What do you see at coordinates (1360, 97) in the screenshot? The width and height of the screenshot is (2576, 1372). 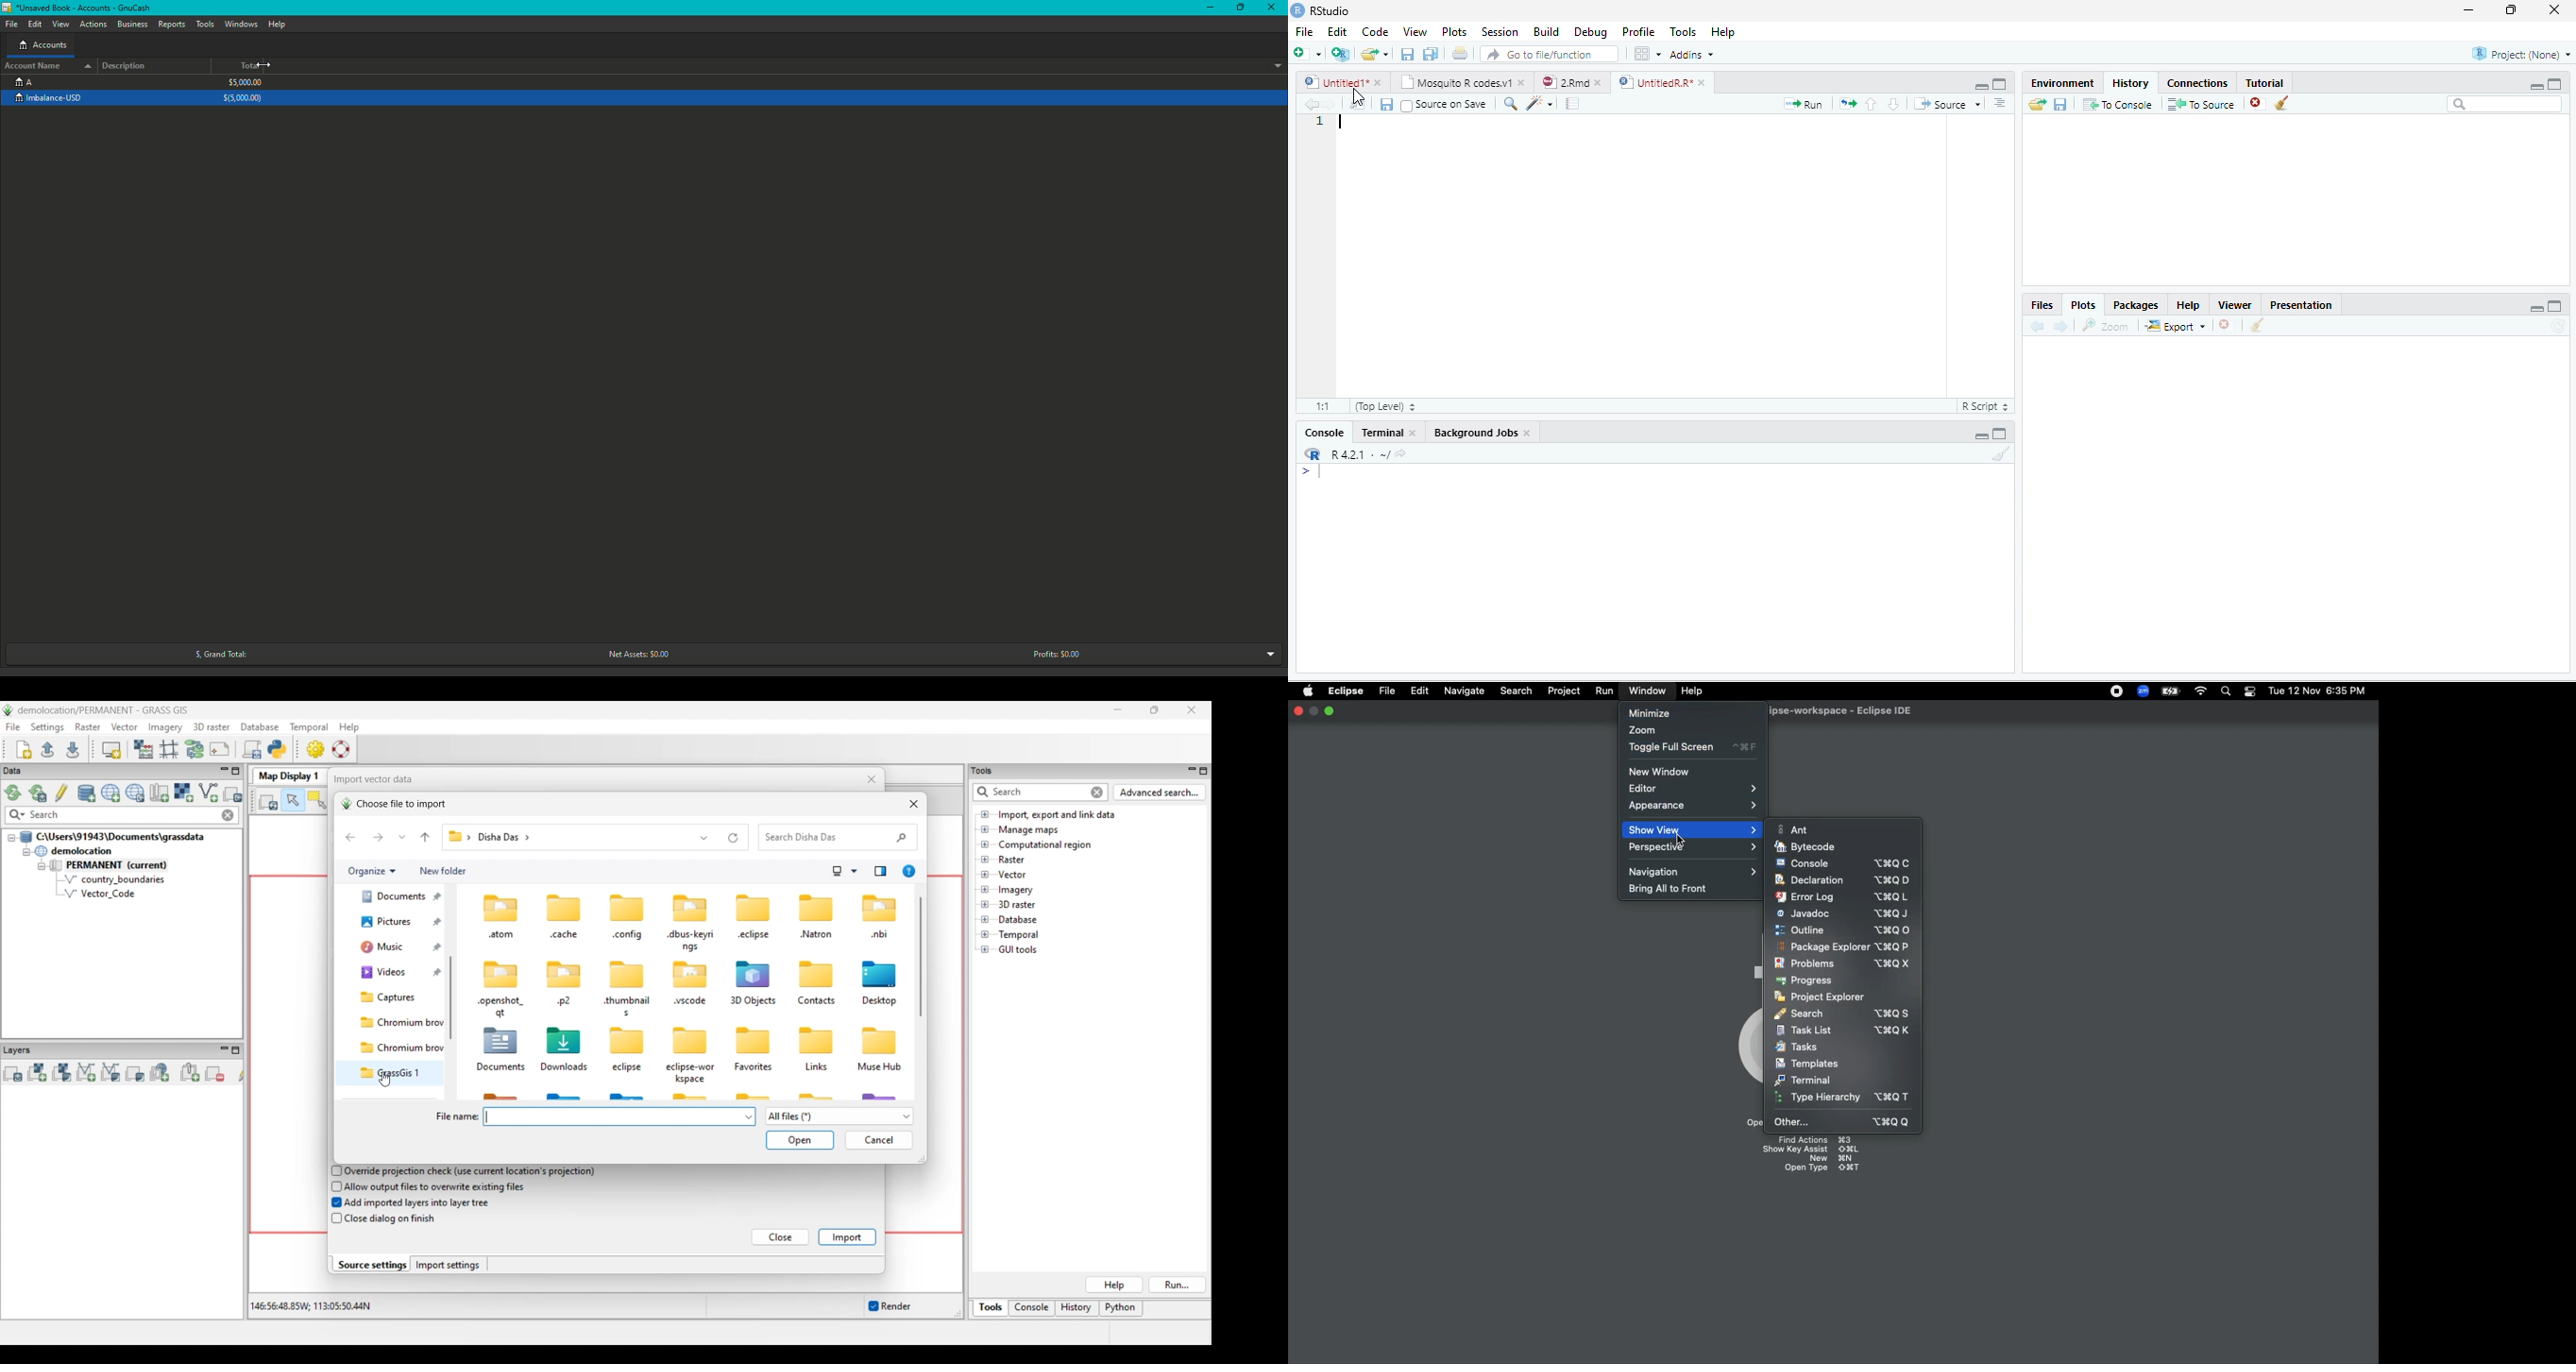 I see `cursor` at bounding box center [1360, 97].